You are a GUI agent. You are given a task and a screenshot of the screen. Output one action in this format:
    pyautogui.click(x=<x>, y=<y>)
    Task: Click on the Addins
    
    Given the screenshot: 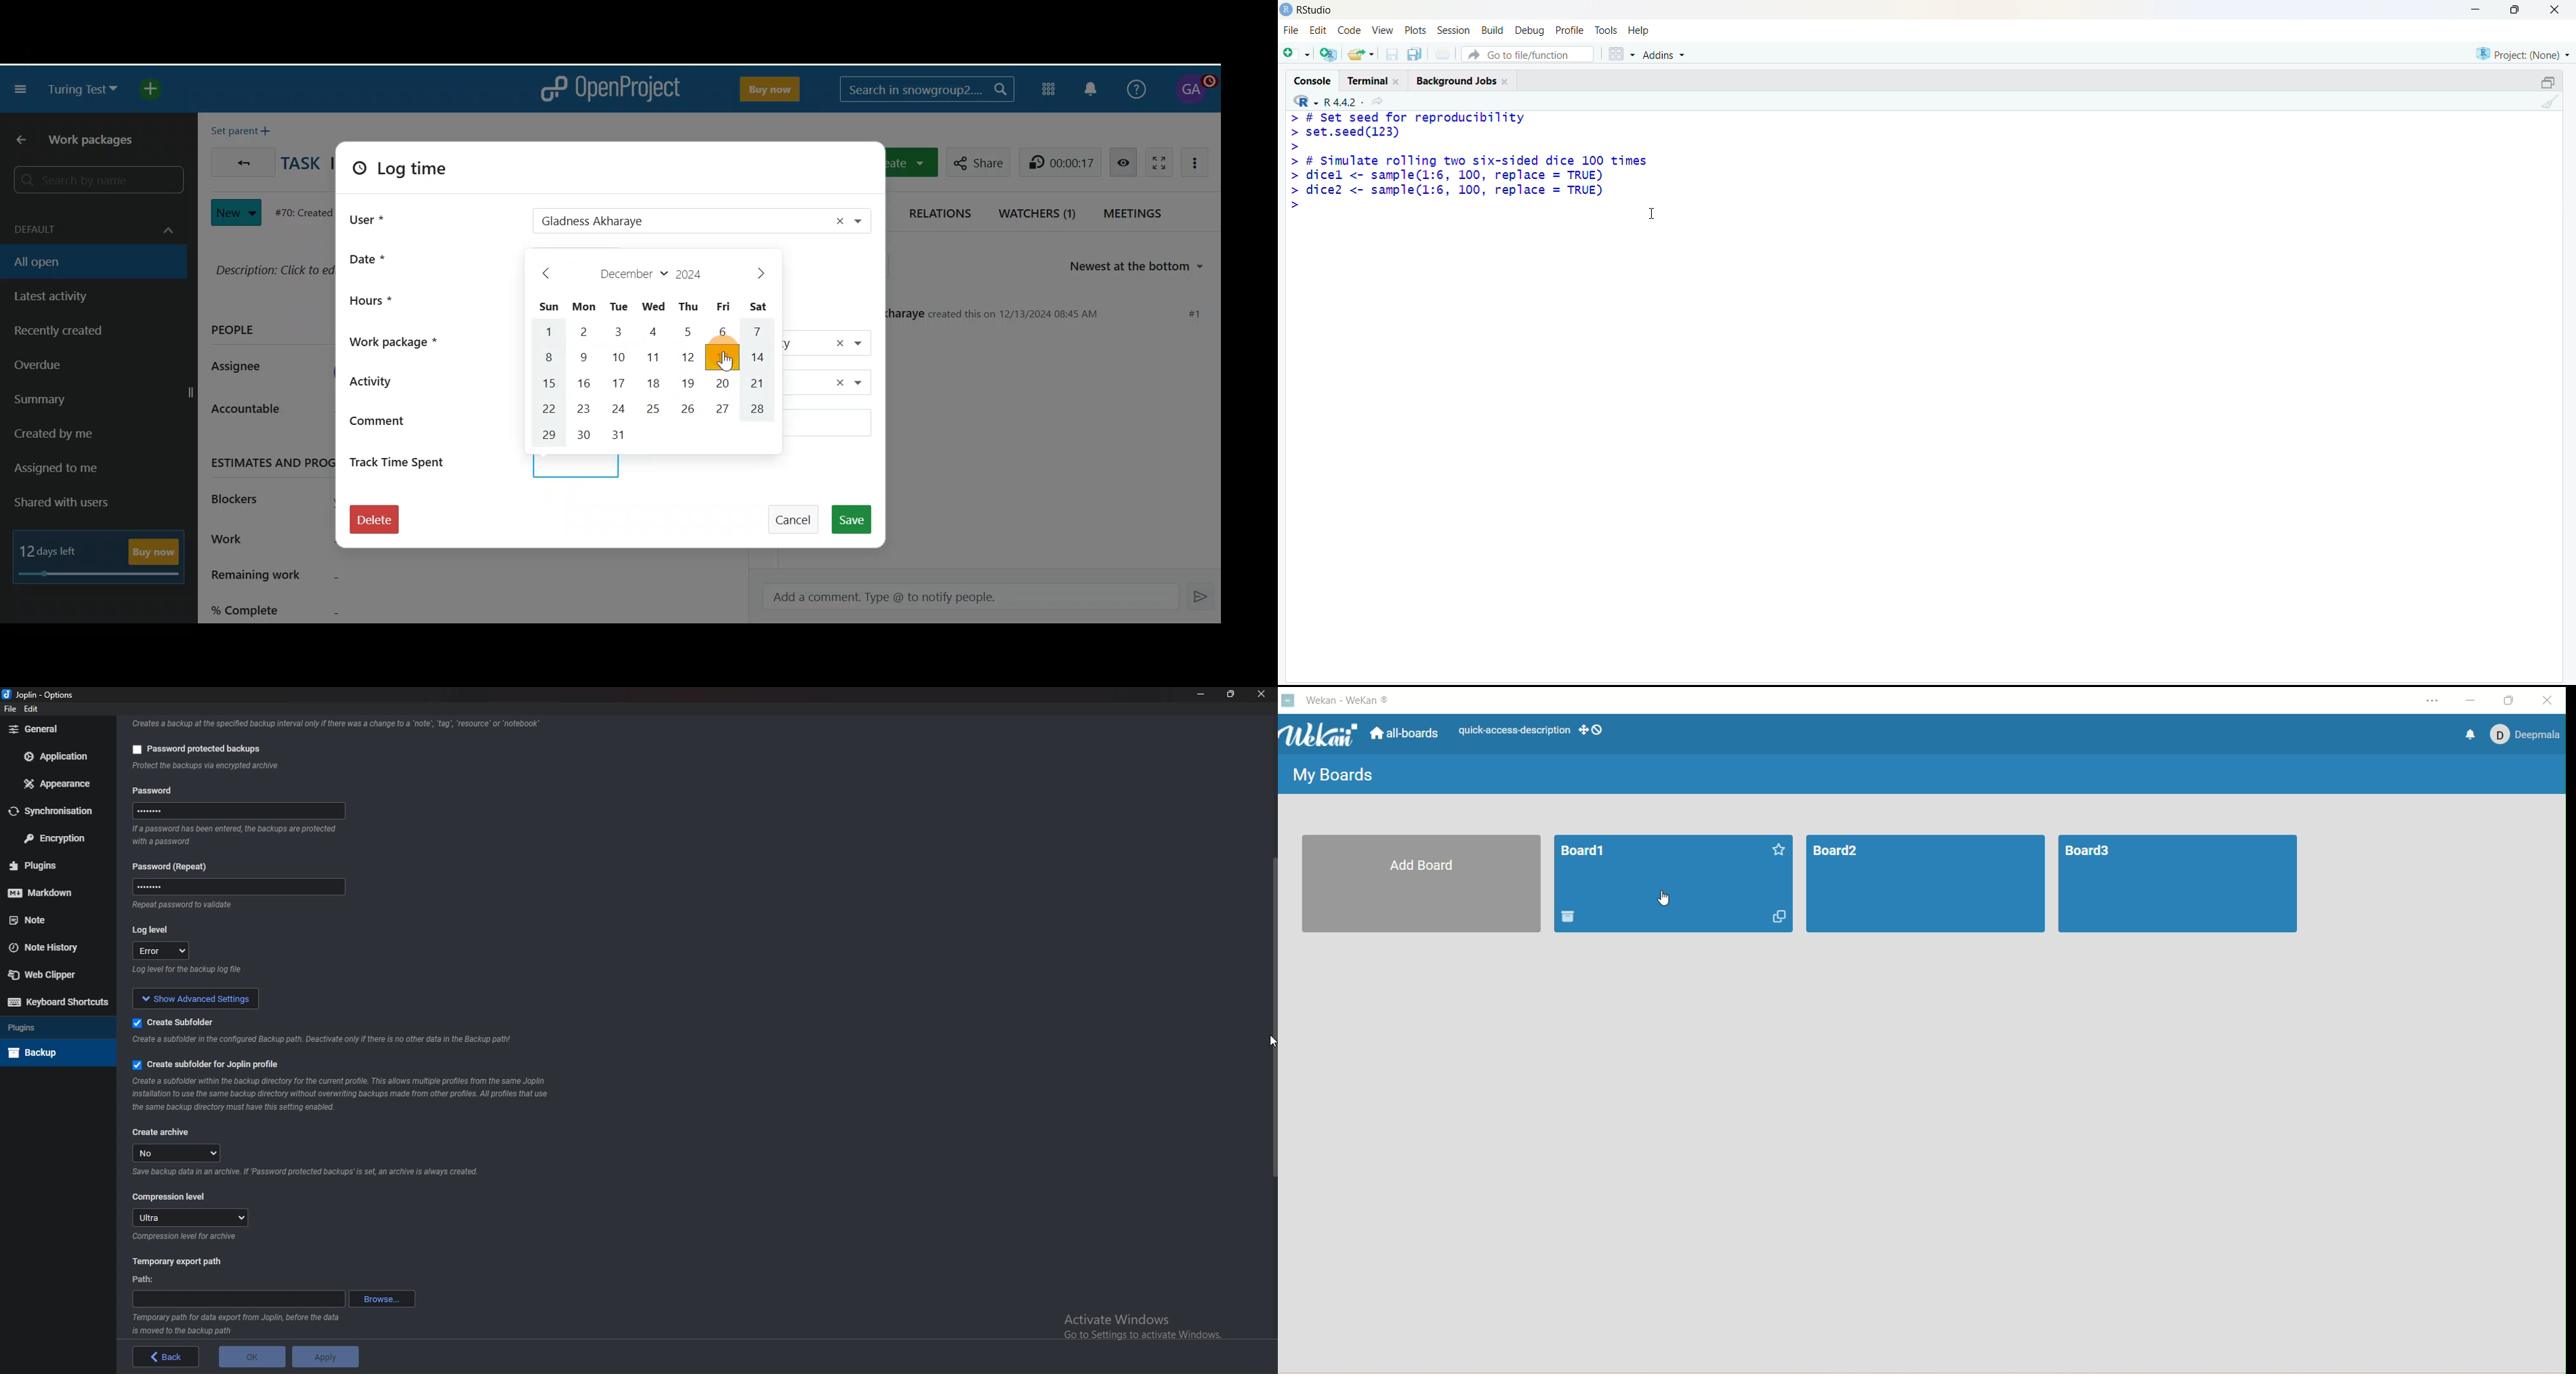 What is the action you would take?
    pyautogui.click(x=1665, y=55)
    